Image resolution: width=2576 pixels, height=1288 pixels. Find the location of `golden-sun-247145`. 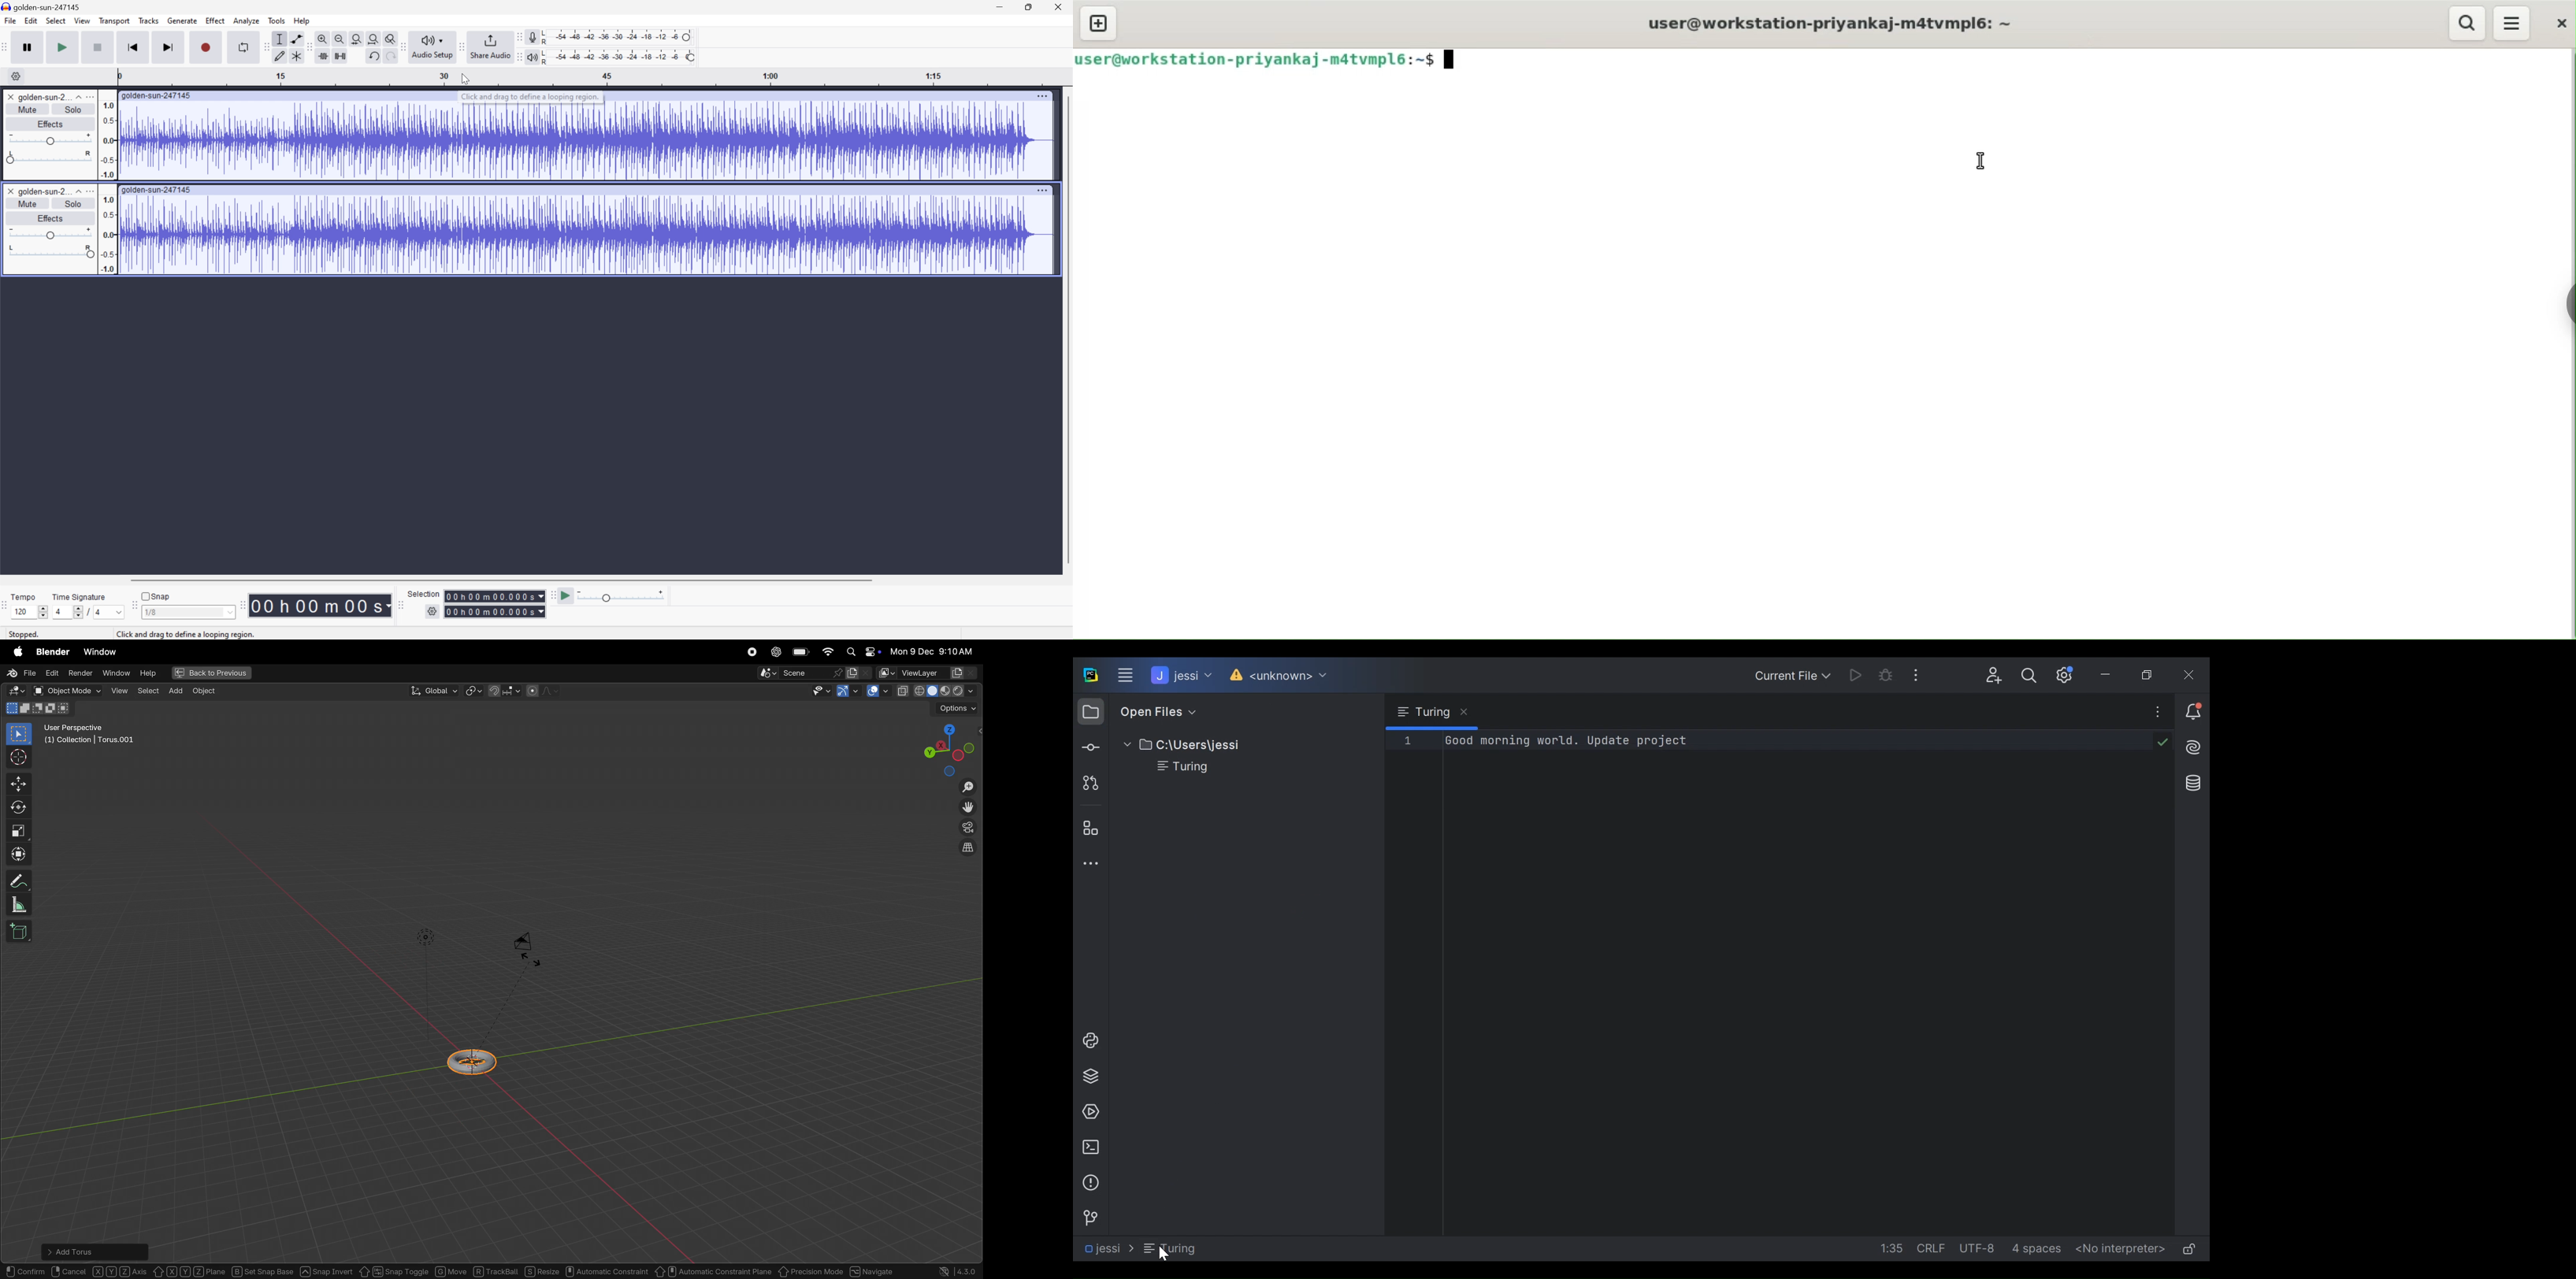

golden-sun-247145 is located at coordinates (43, 6).